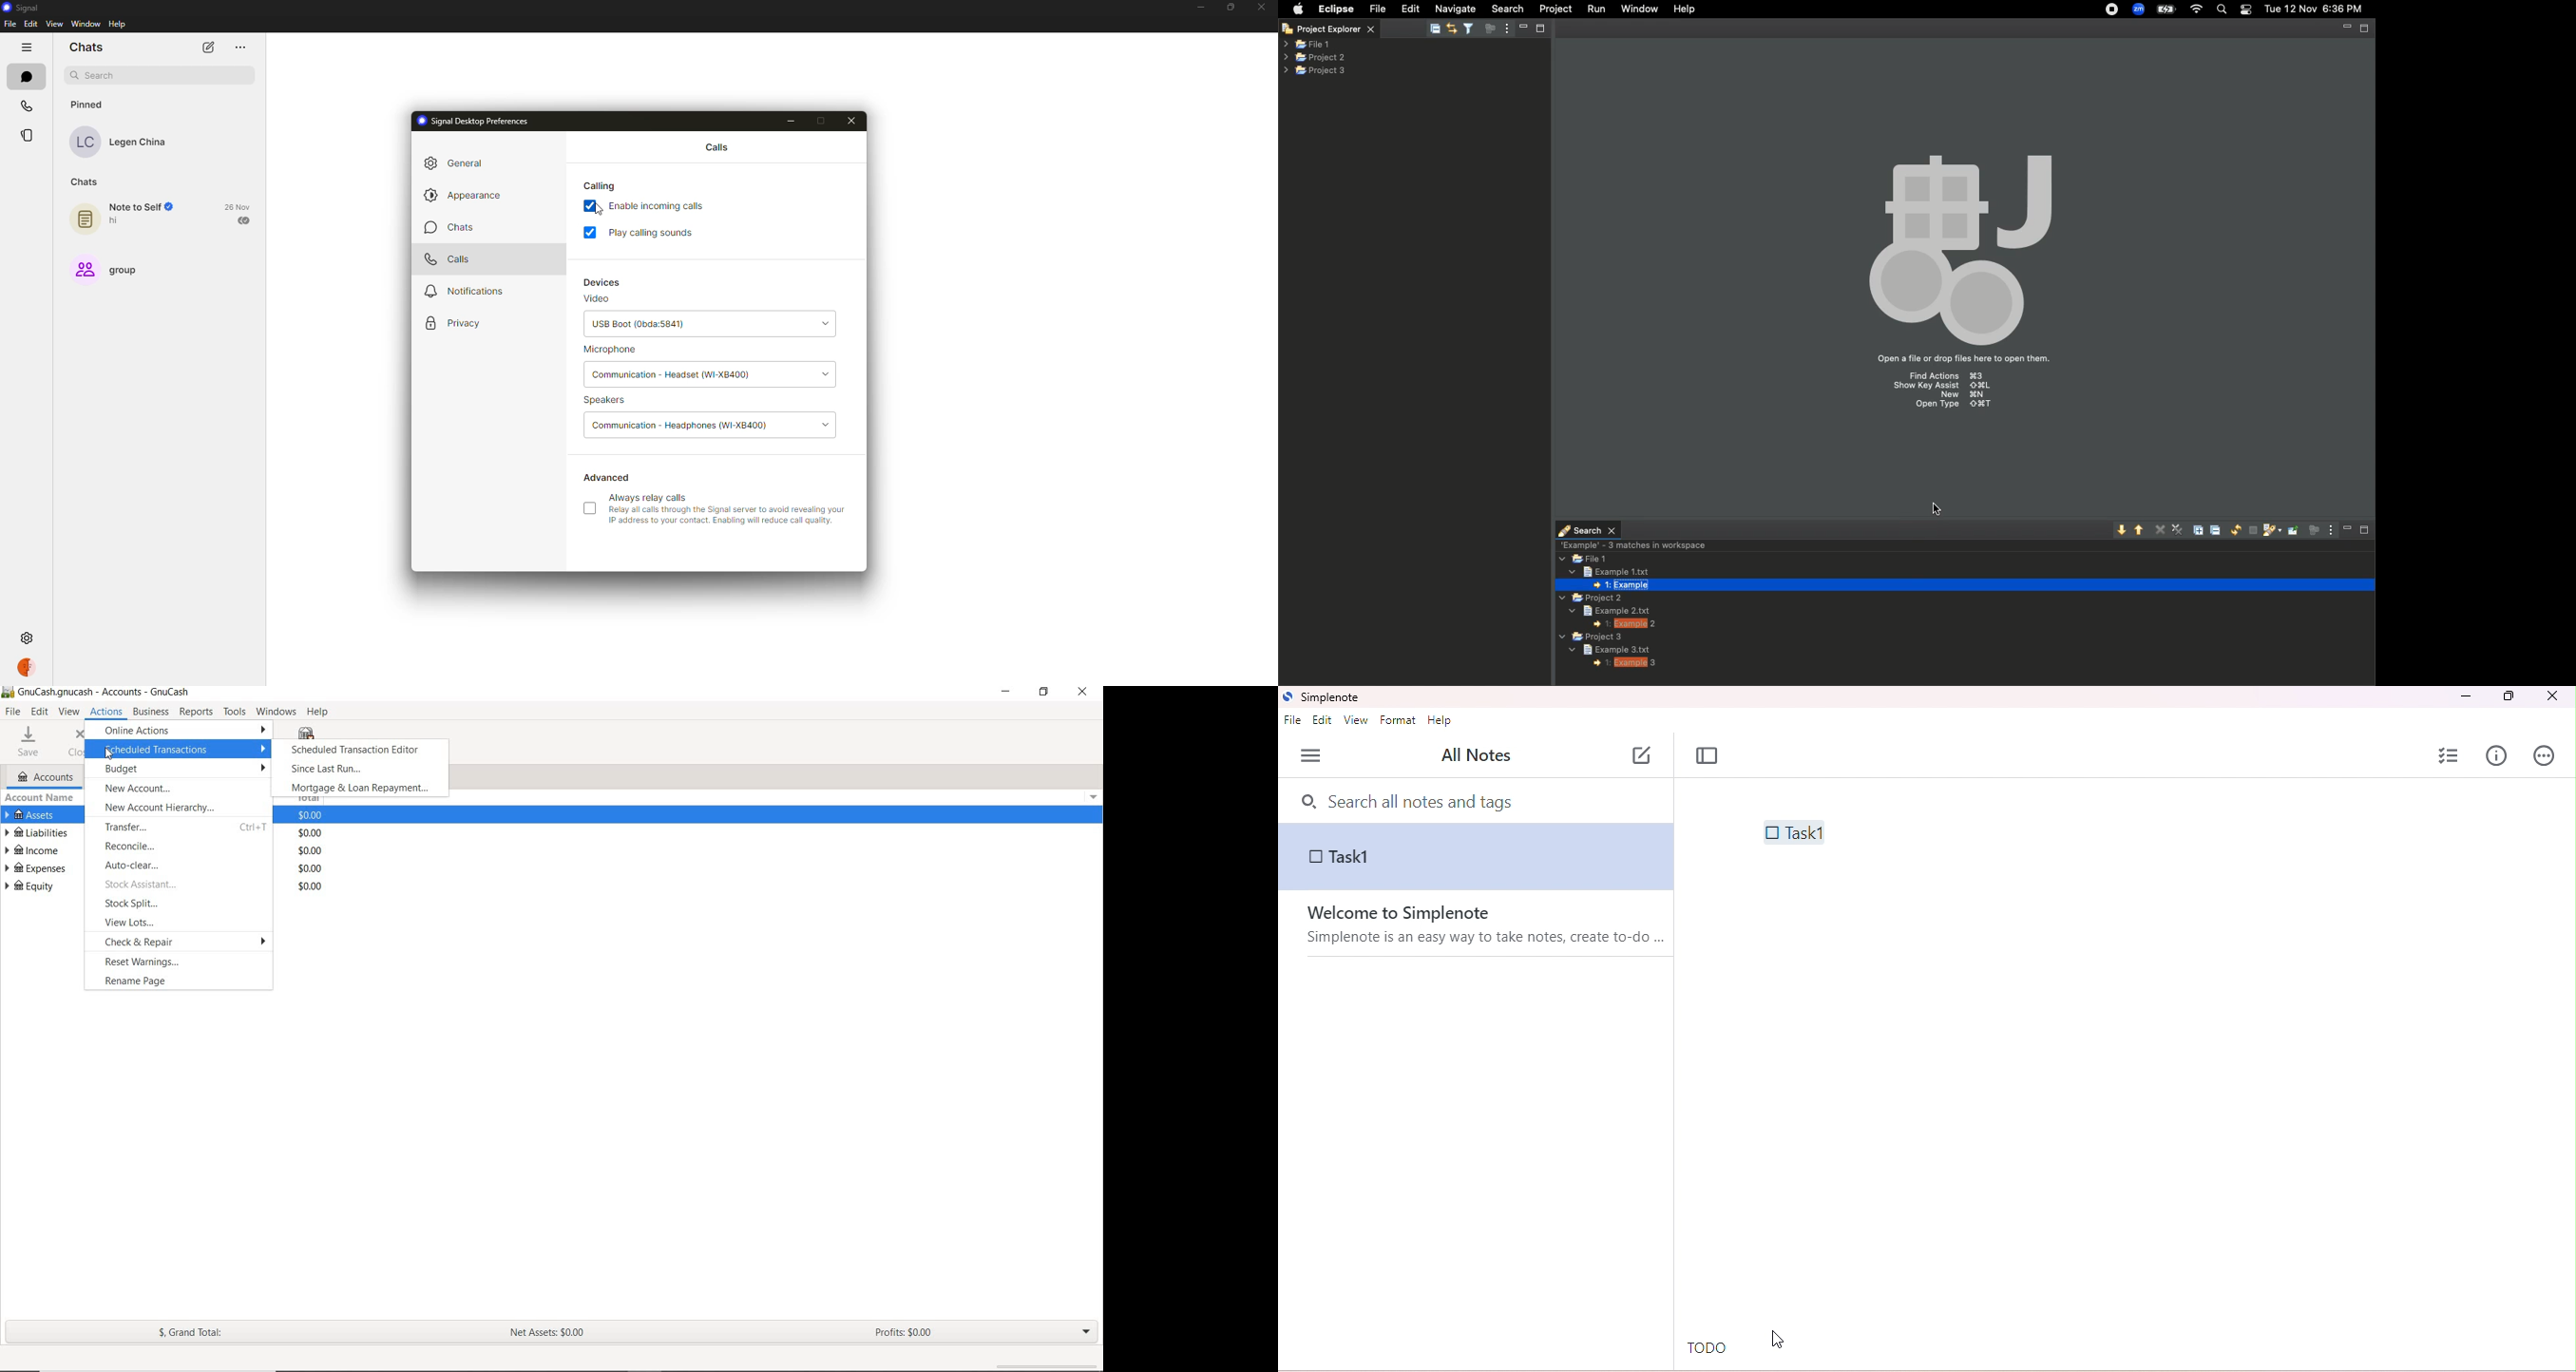 The height and width of the screenshot is (1372, 2576). Describe the element at coordinates (1329, 698) in the screenshot. I see `simplenote` at that location.